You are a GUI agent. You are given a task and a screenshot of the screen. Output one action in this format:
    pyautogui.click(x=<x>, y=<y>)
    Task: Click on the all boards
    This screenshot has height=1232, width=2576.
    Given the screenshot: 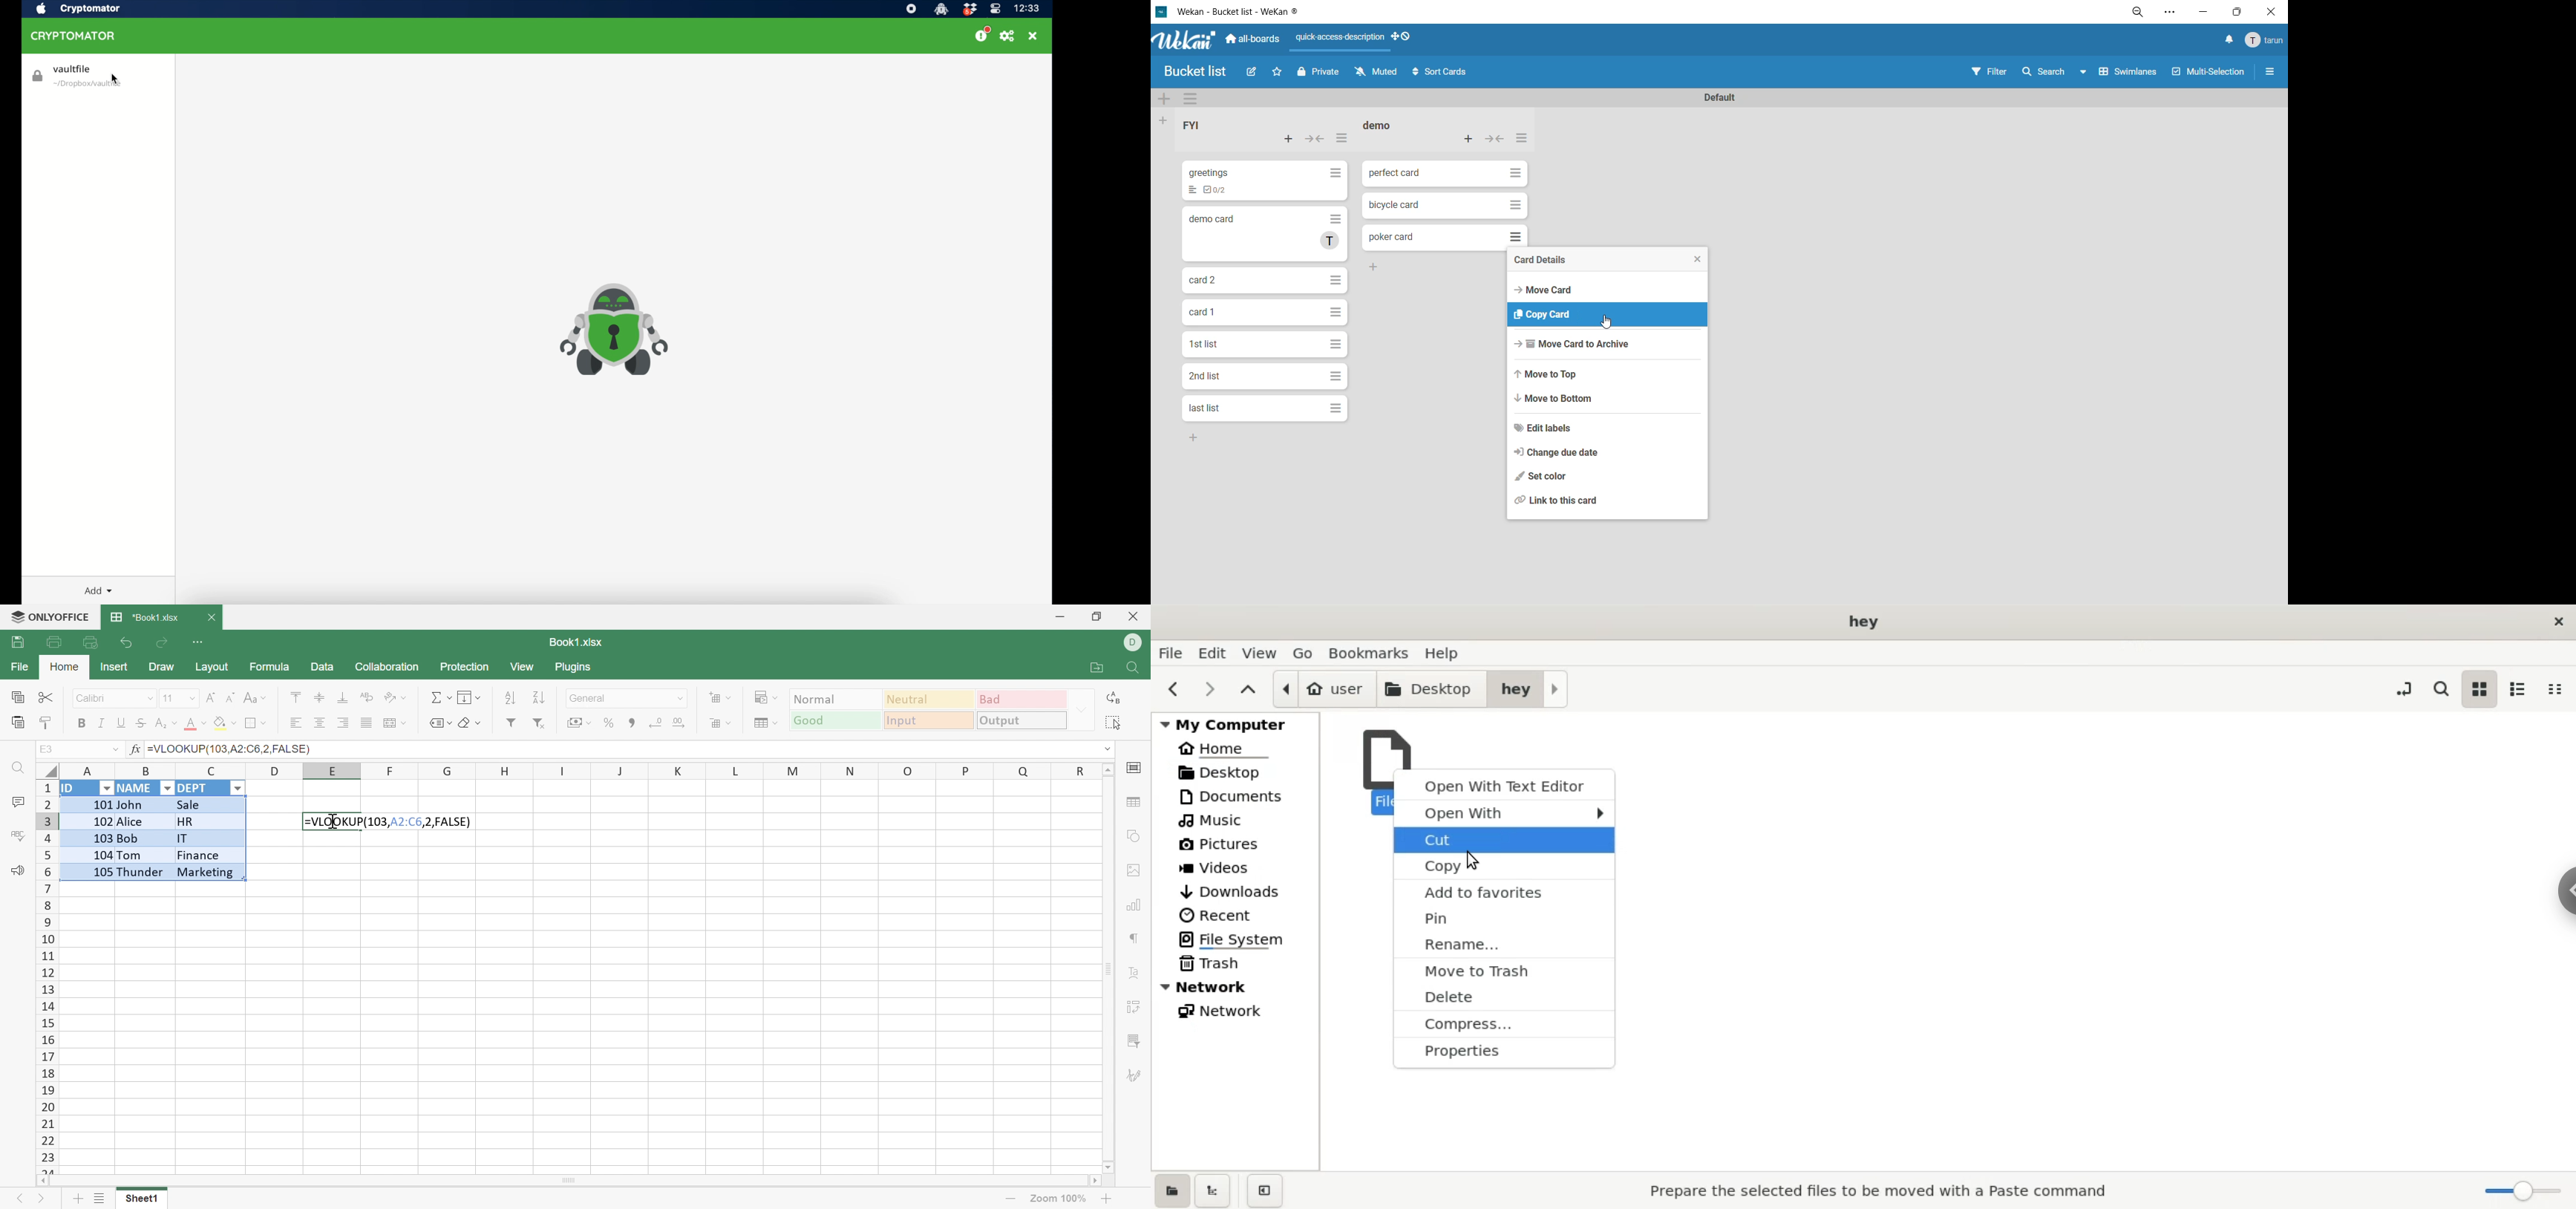 What is the action you would take?
    pyautogui.click(x=1253, y=37)
    